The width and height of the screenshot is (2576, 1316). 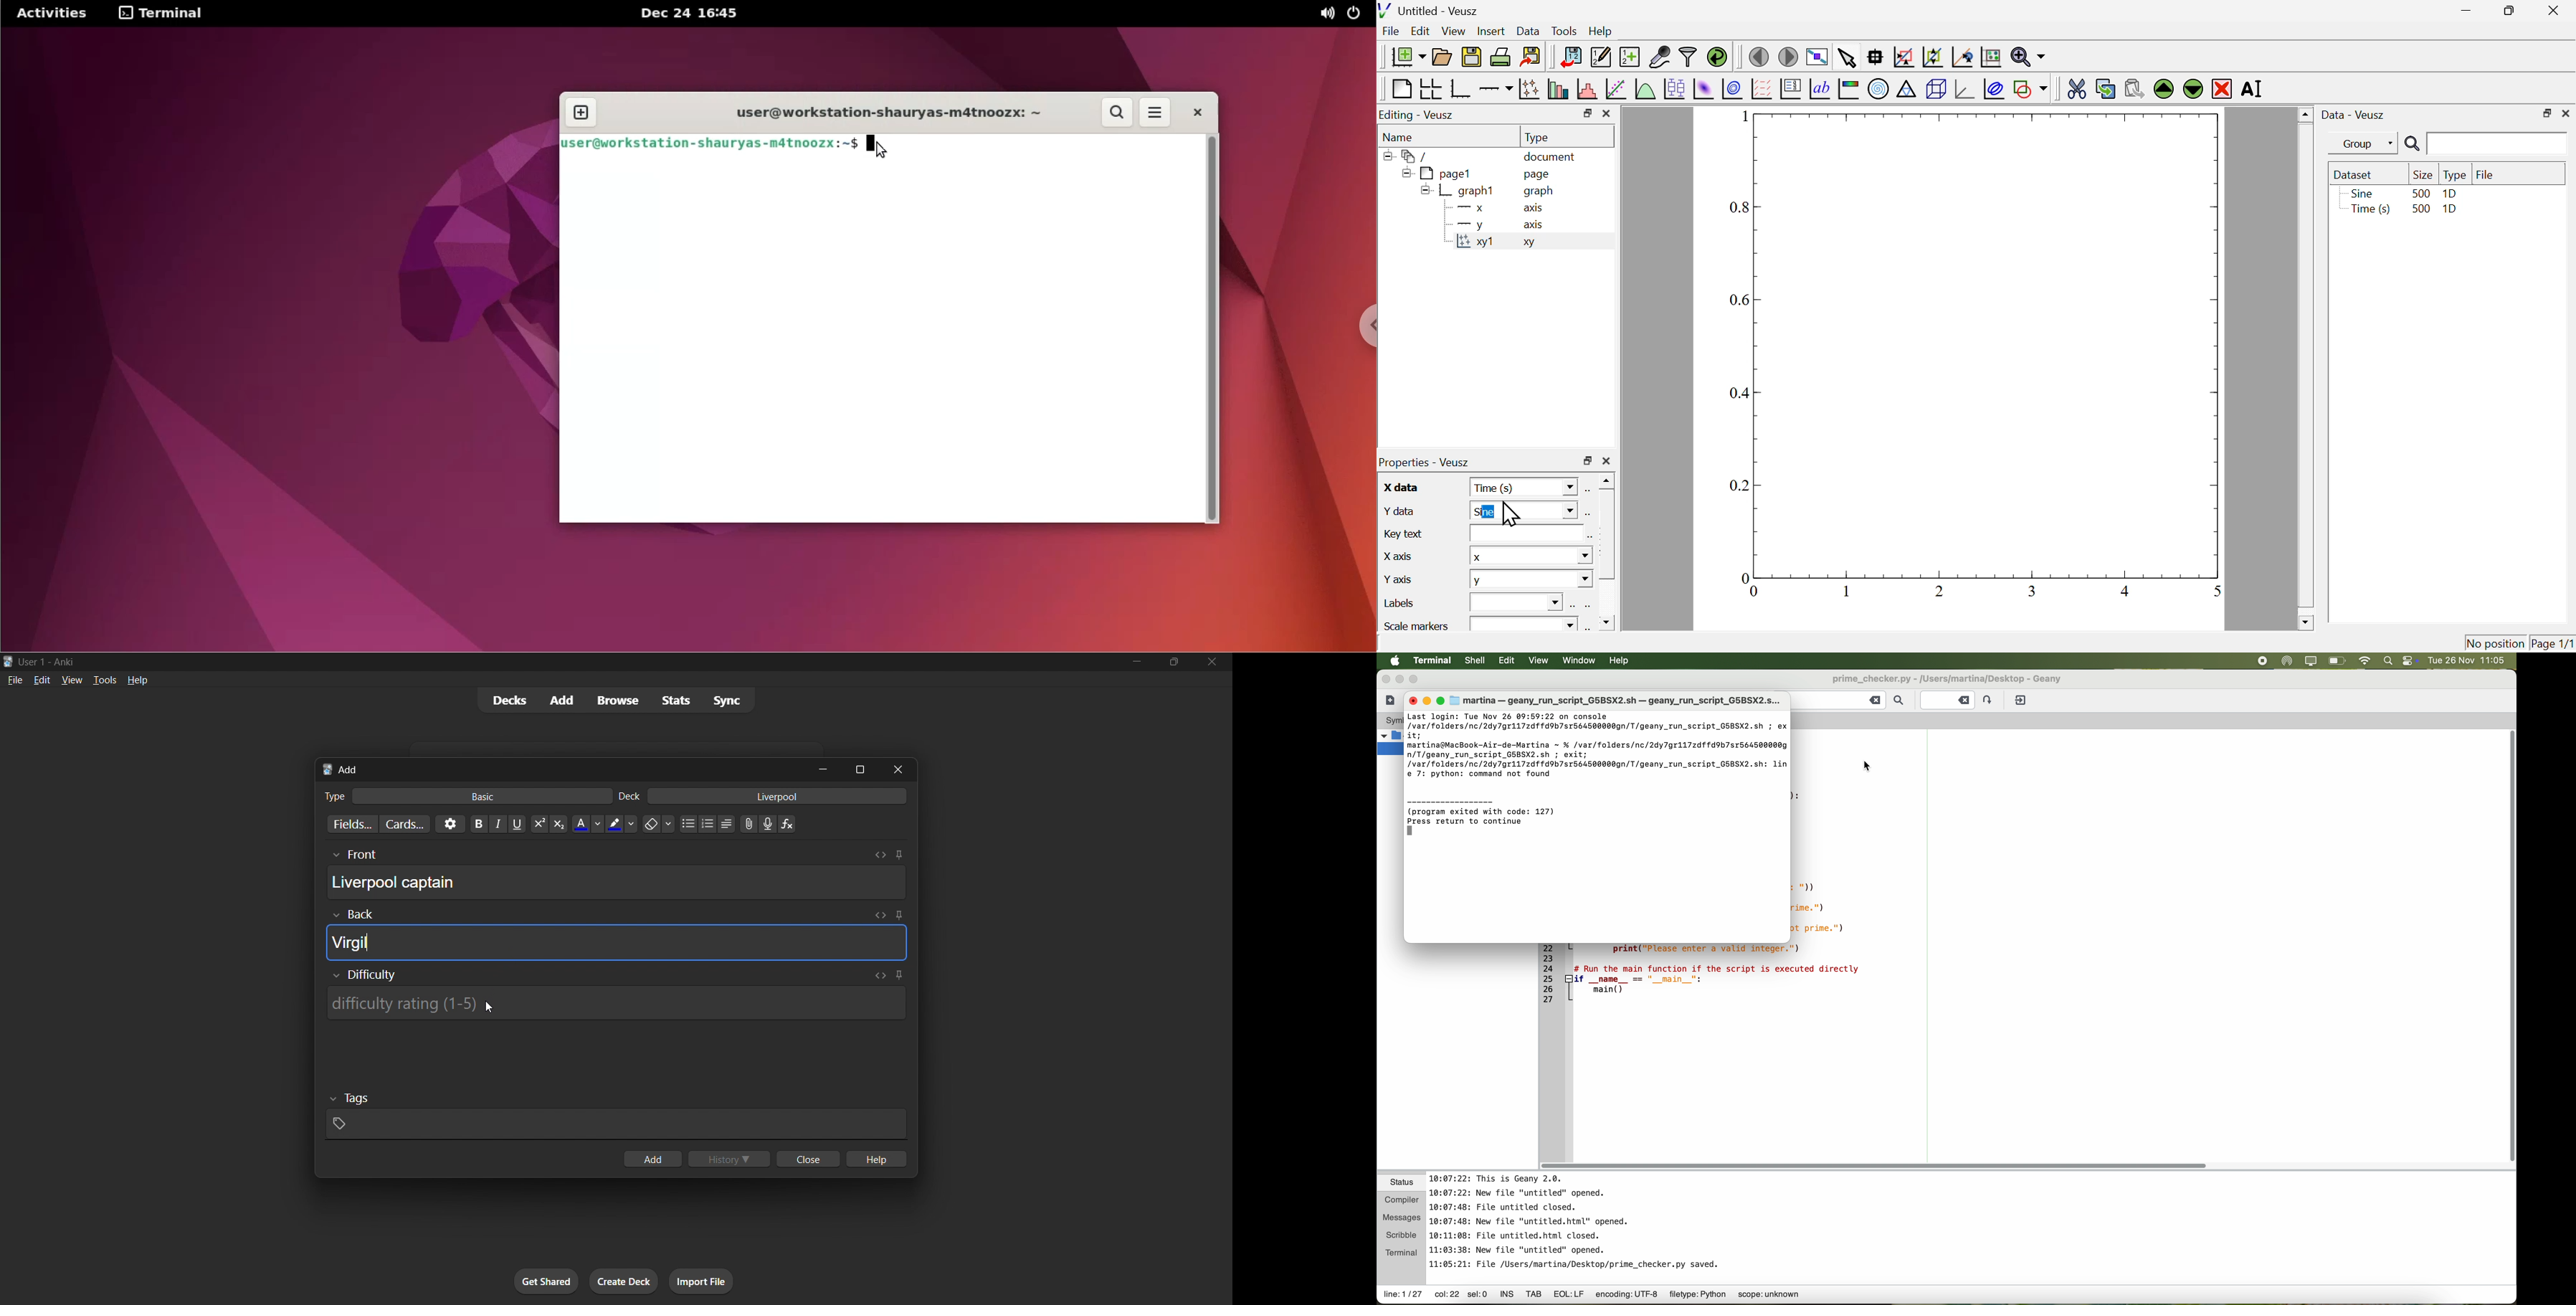 I want to click on 1, so click(x=2211, y=591).